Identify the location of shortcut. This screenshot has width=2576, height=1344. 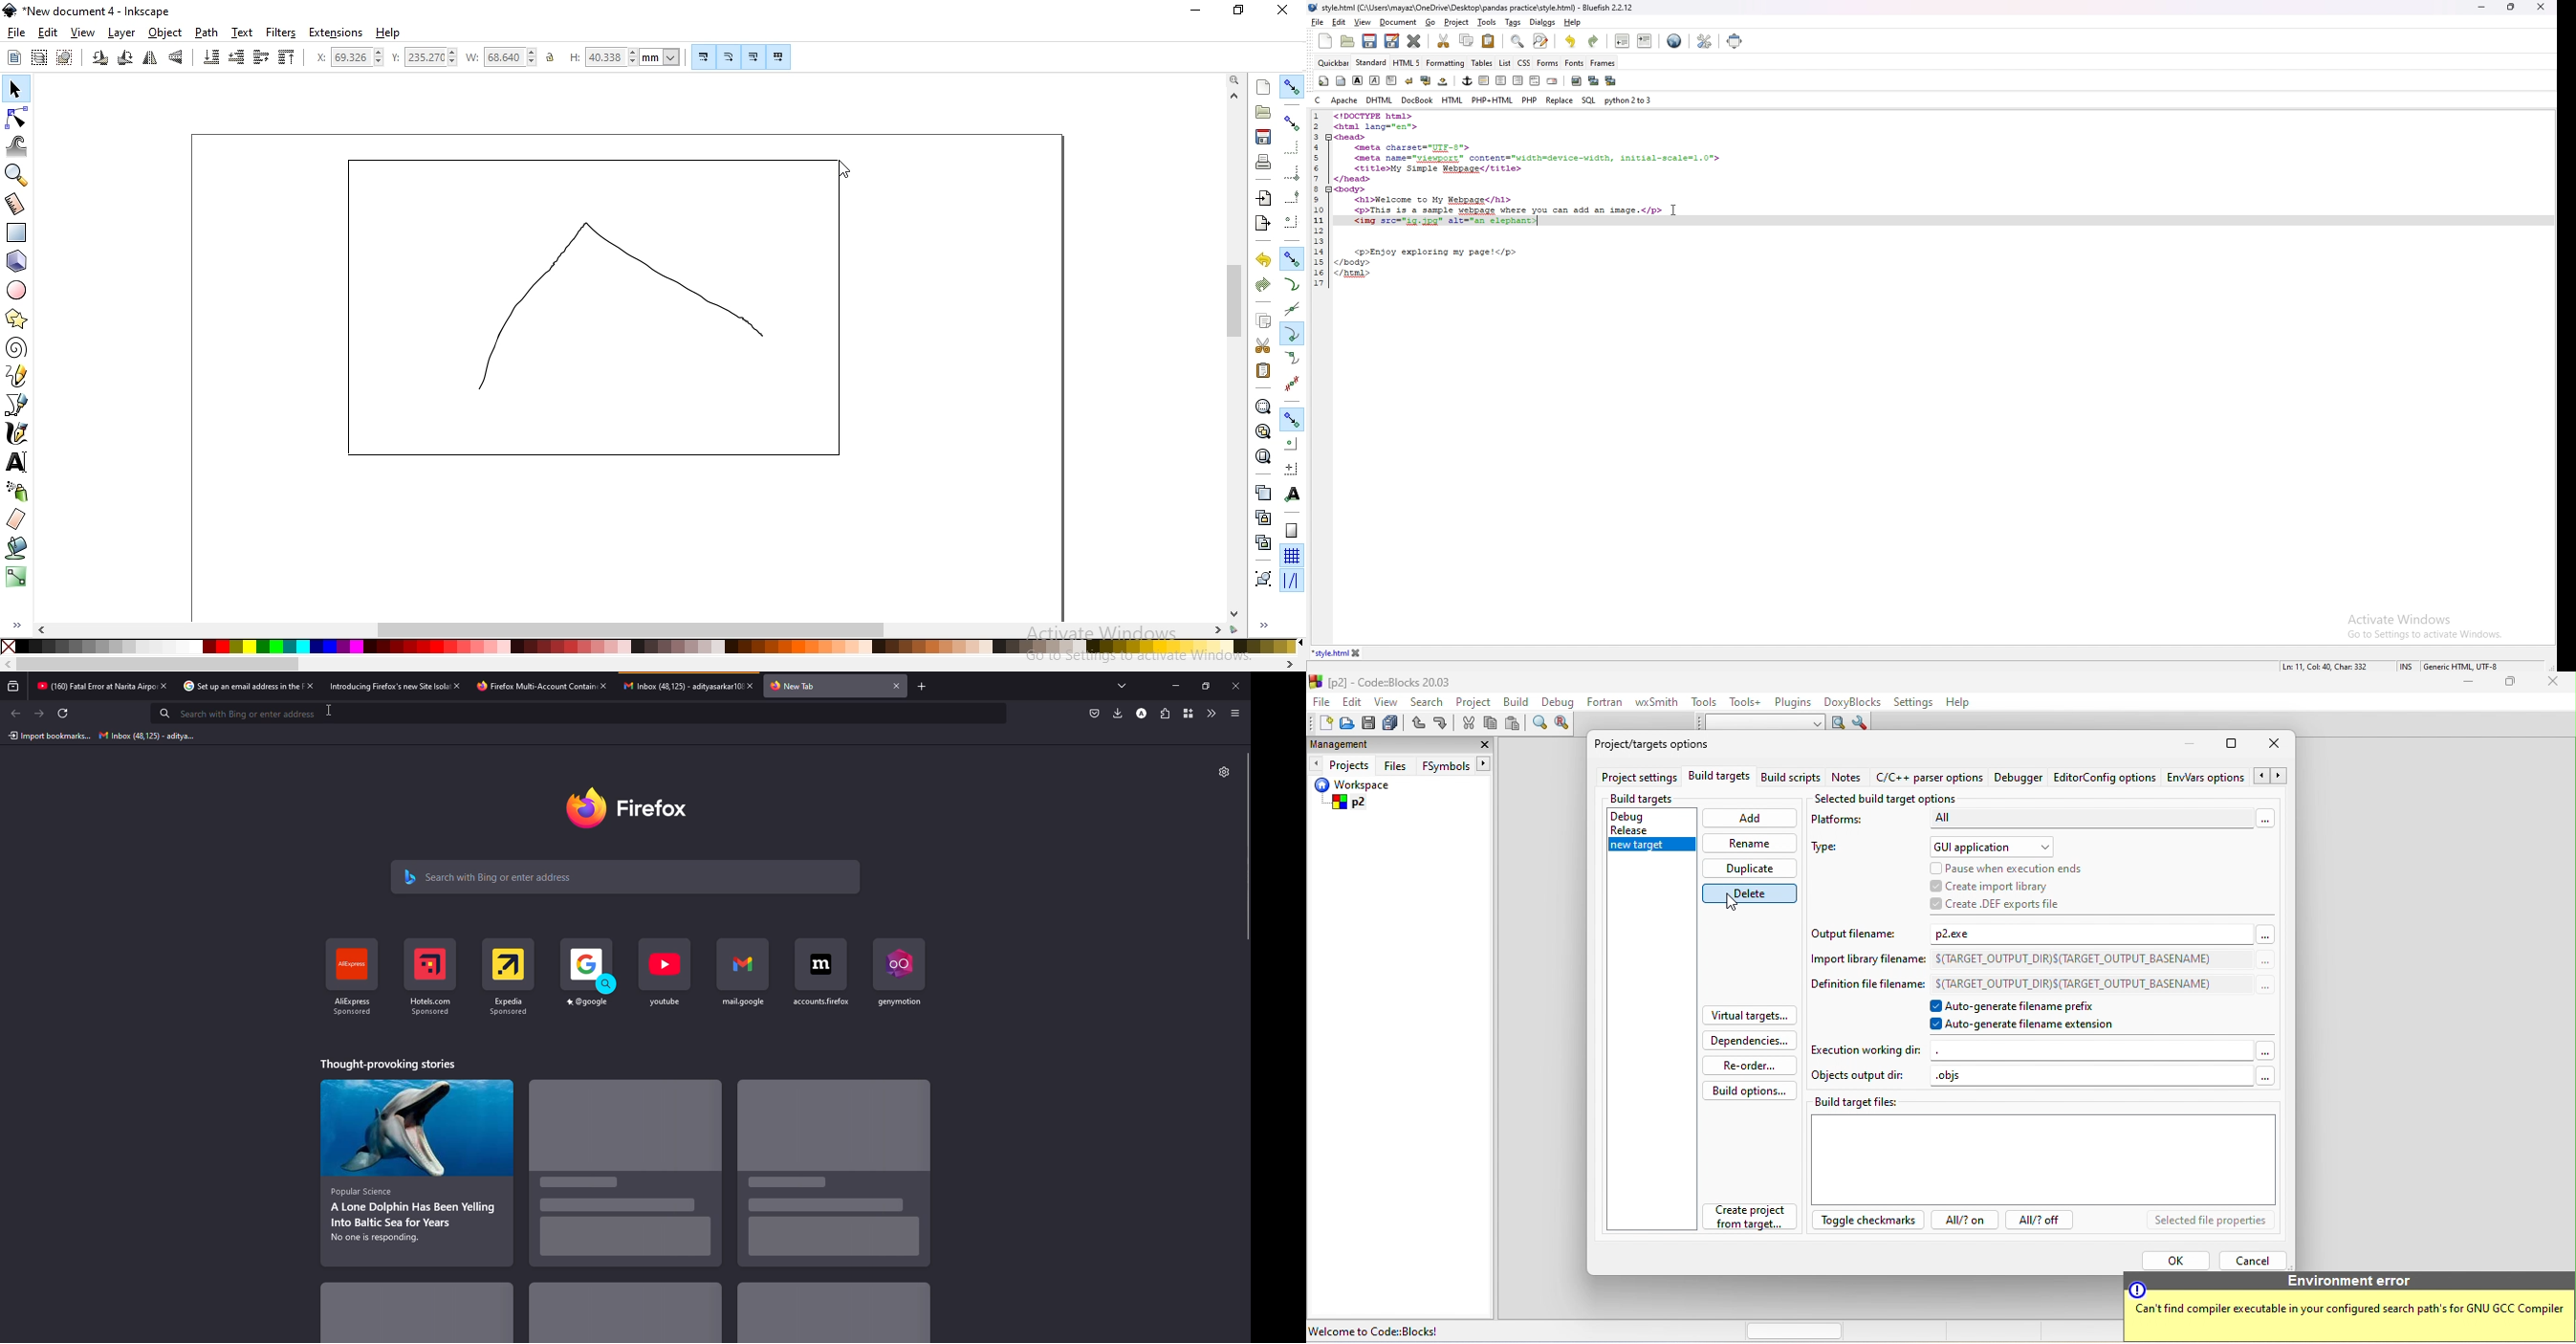
(588, 982).